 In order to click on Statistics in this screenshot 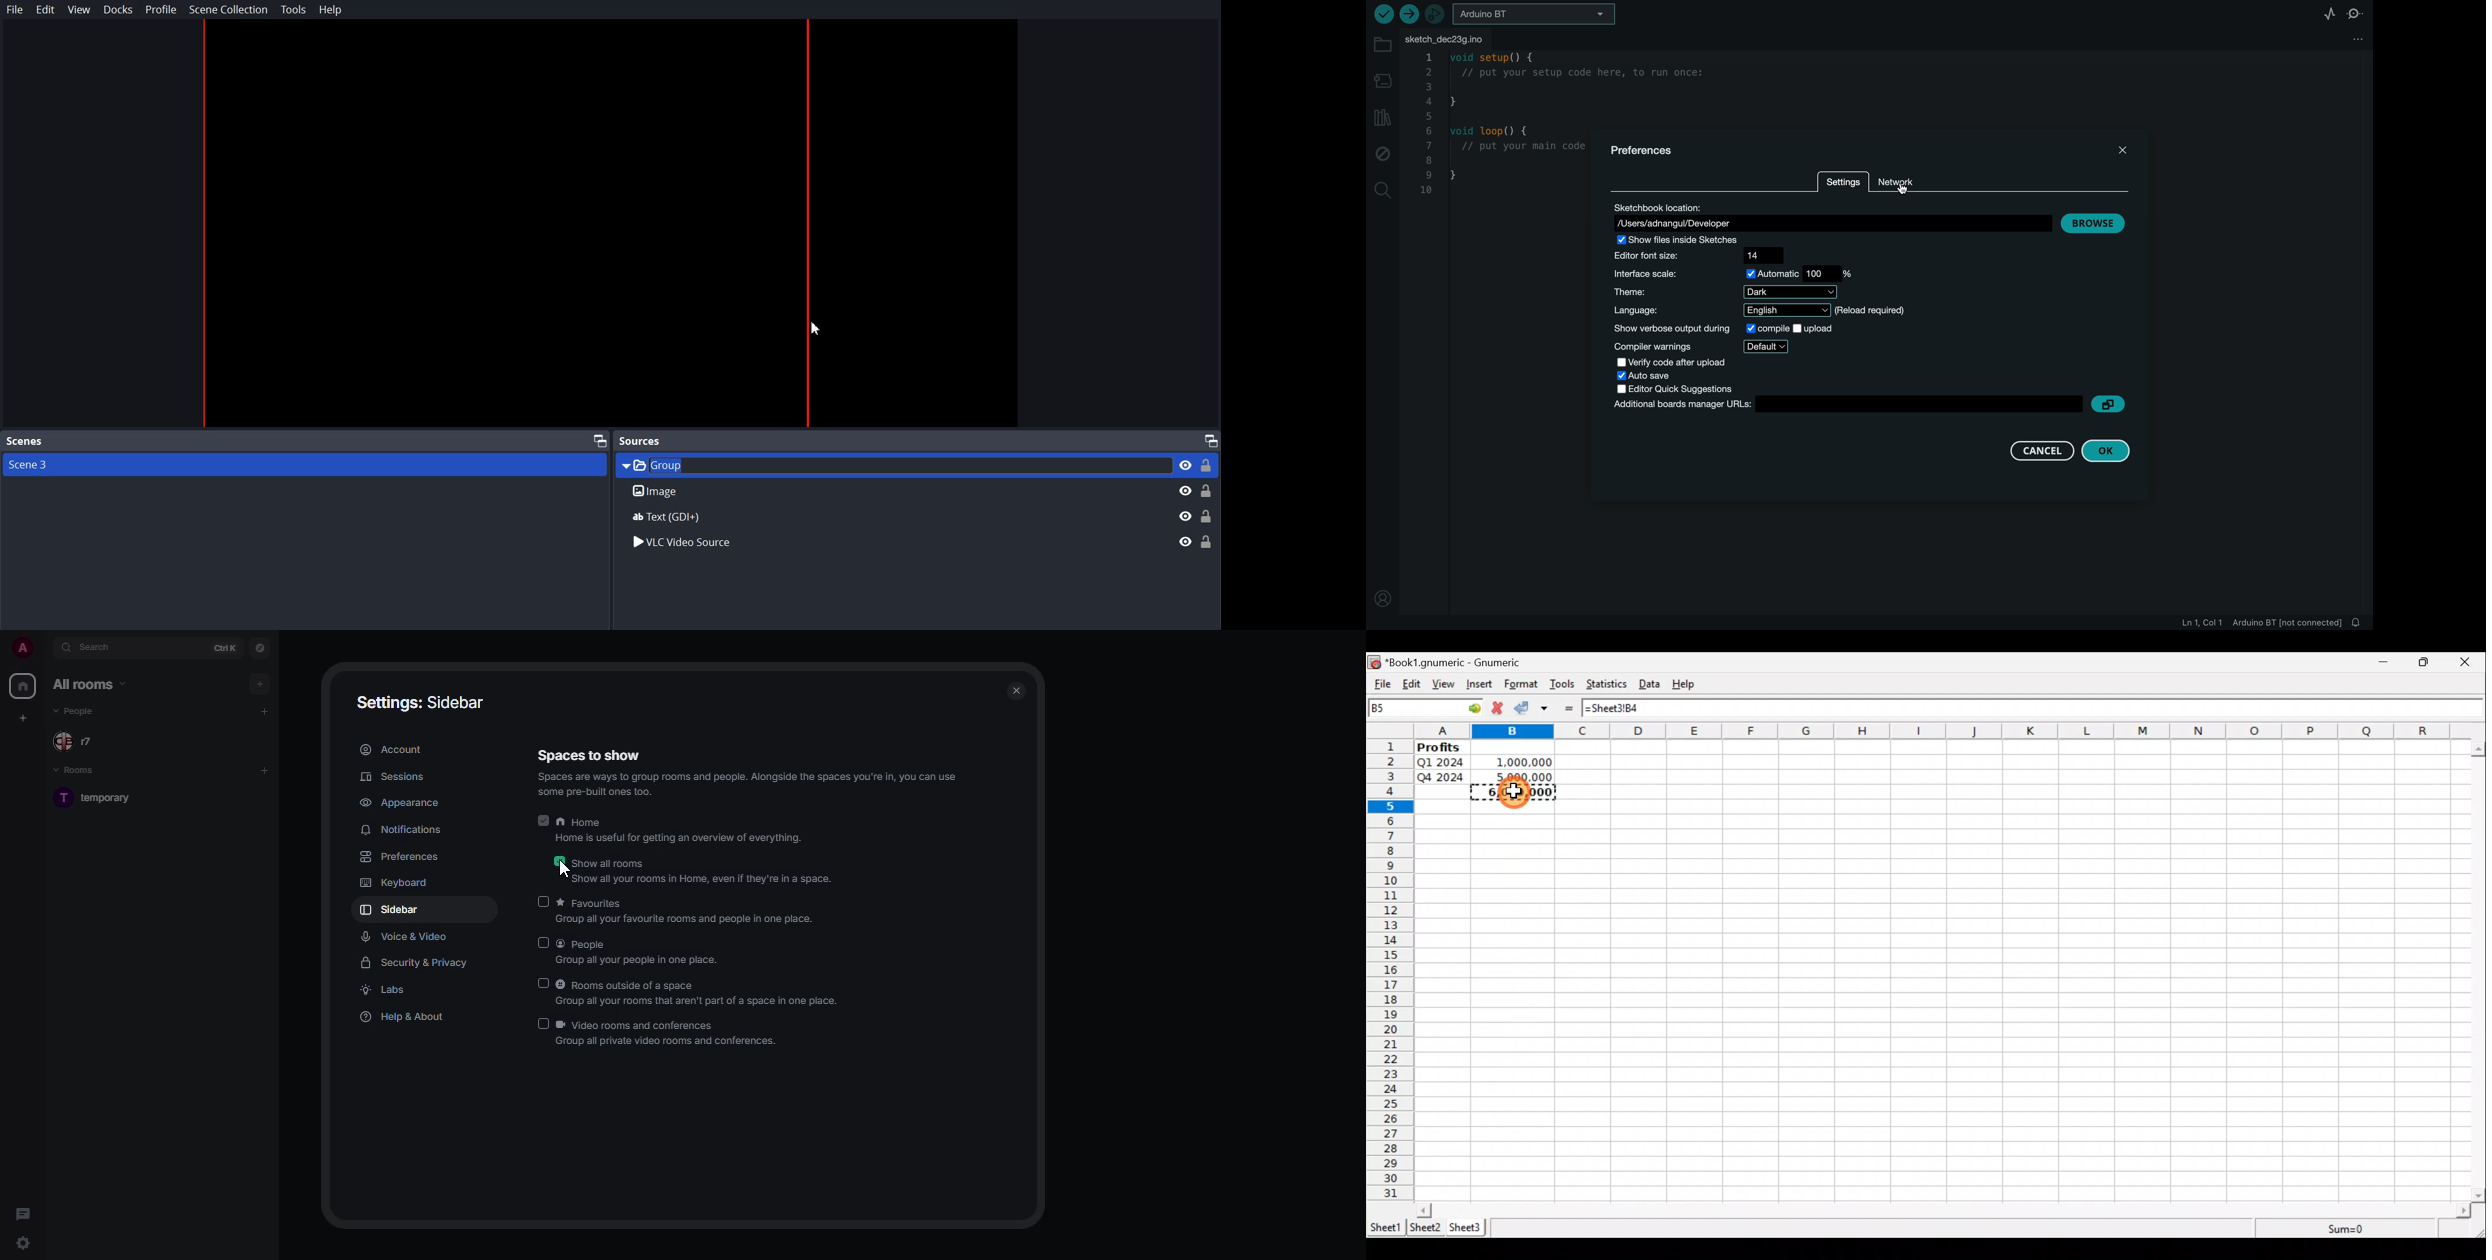, I will do `click(1609, 685)`.